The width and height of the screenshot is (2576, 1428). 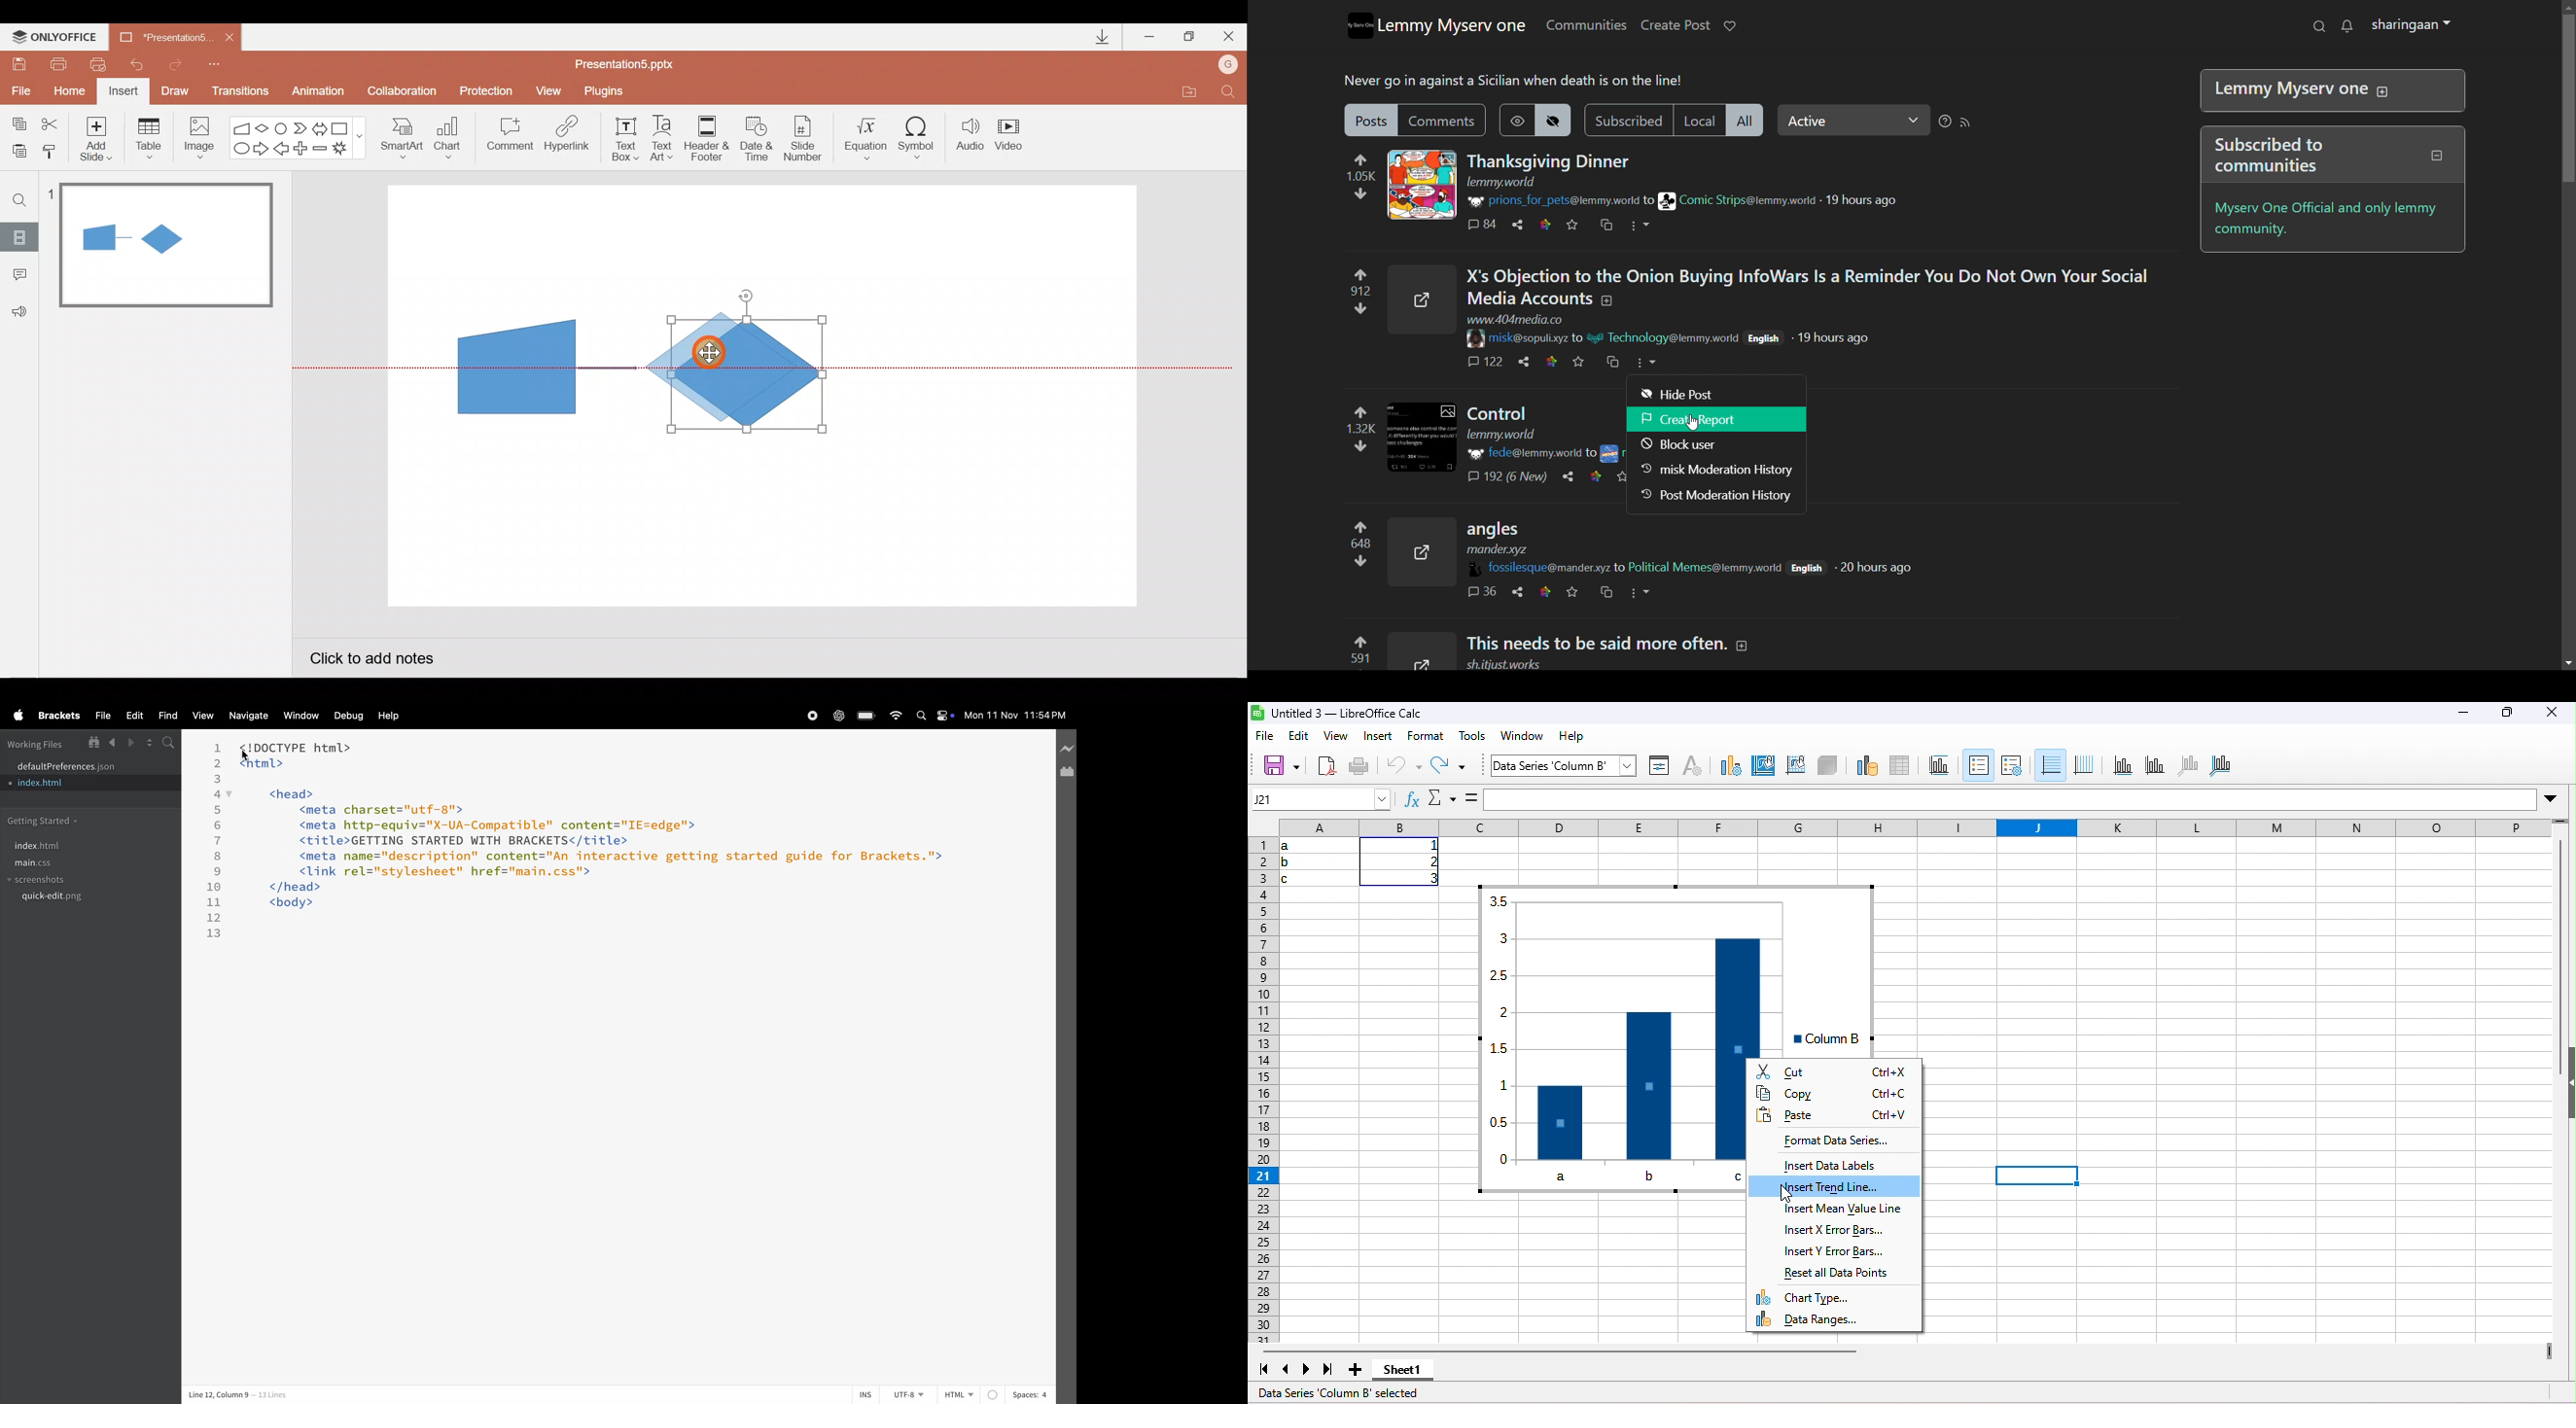 I want to click on Close, so click(x=229, y=38).